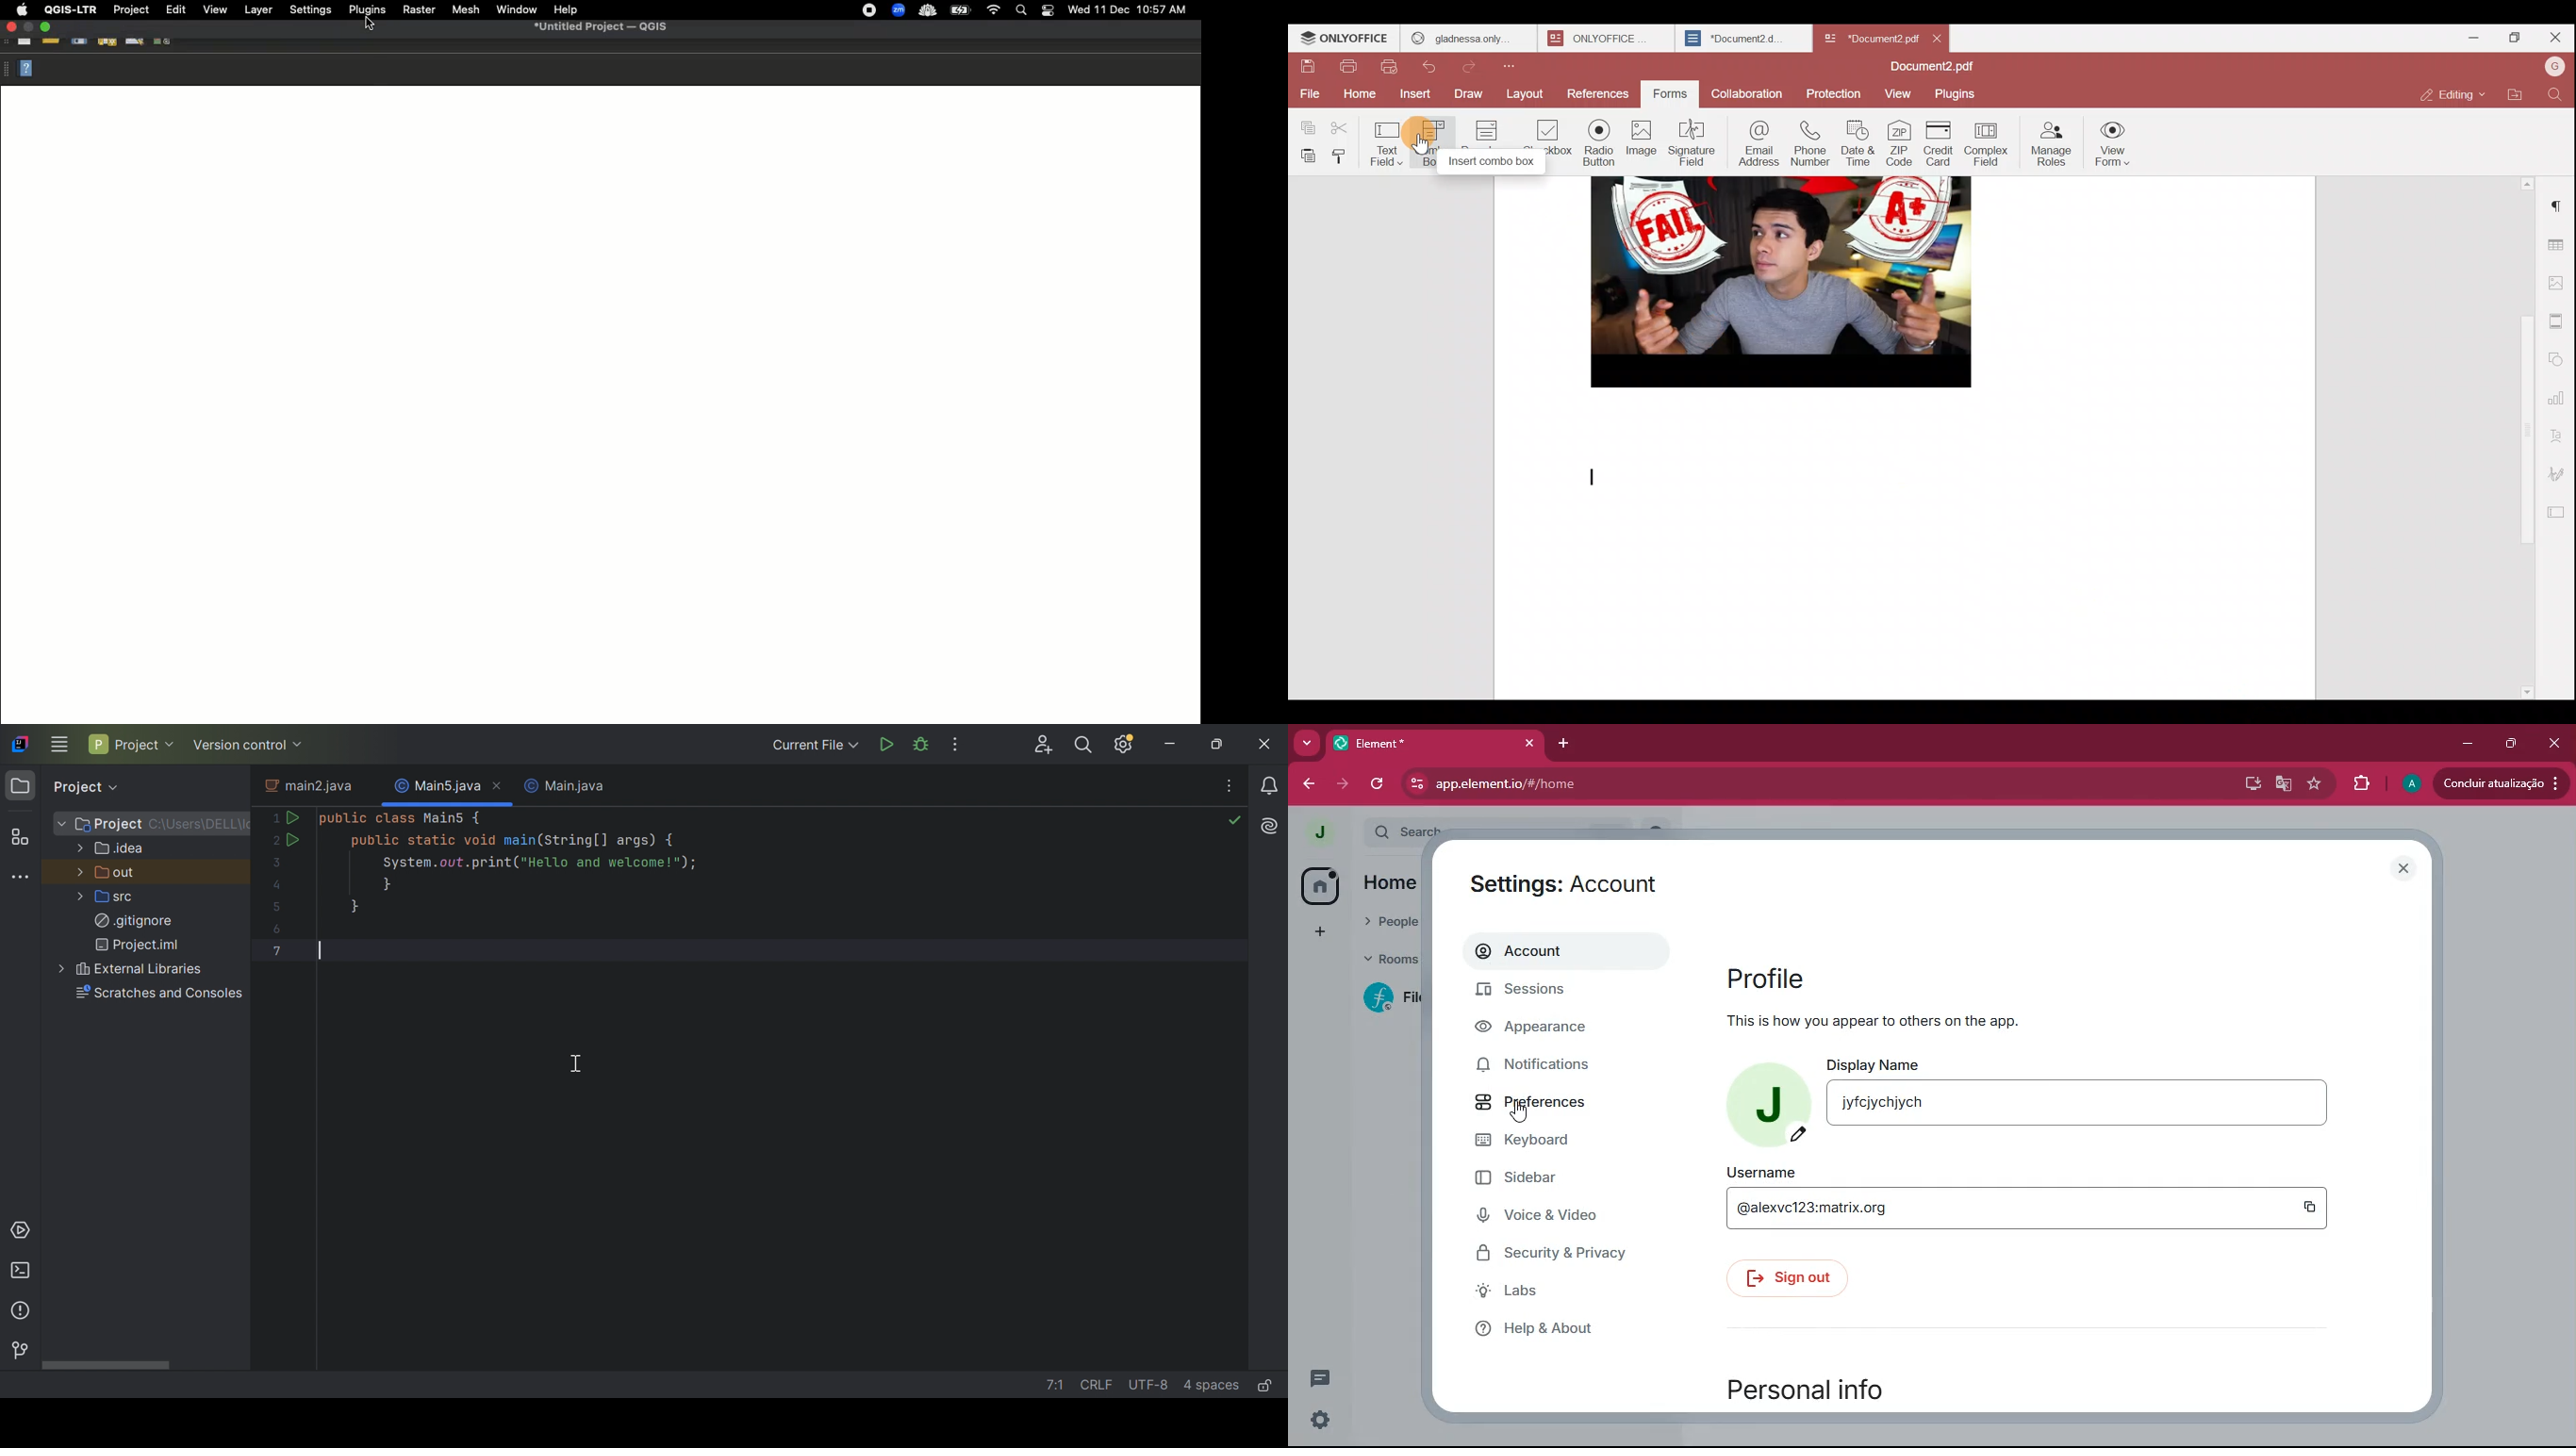 This screenshot has width=2576, height=1456. Describe the element at coordinates (2411, 783) in the screenshot. I see `a` at that location.